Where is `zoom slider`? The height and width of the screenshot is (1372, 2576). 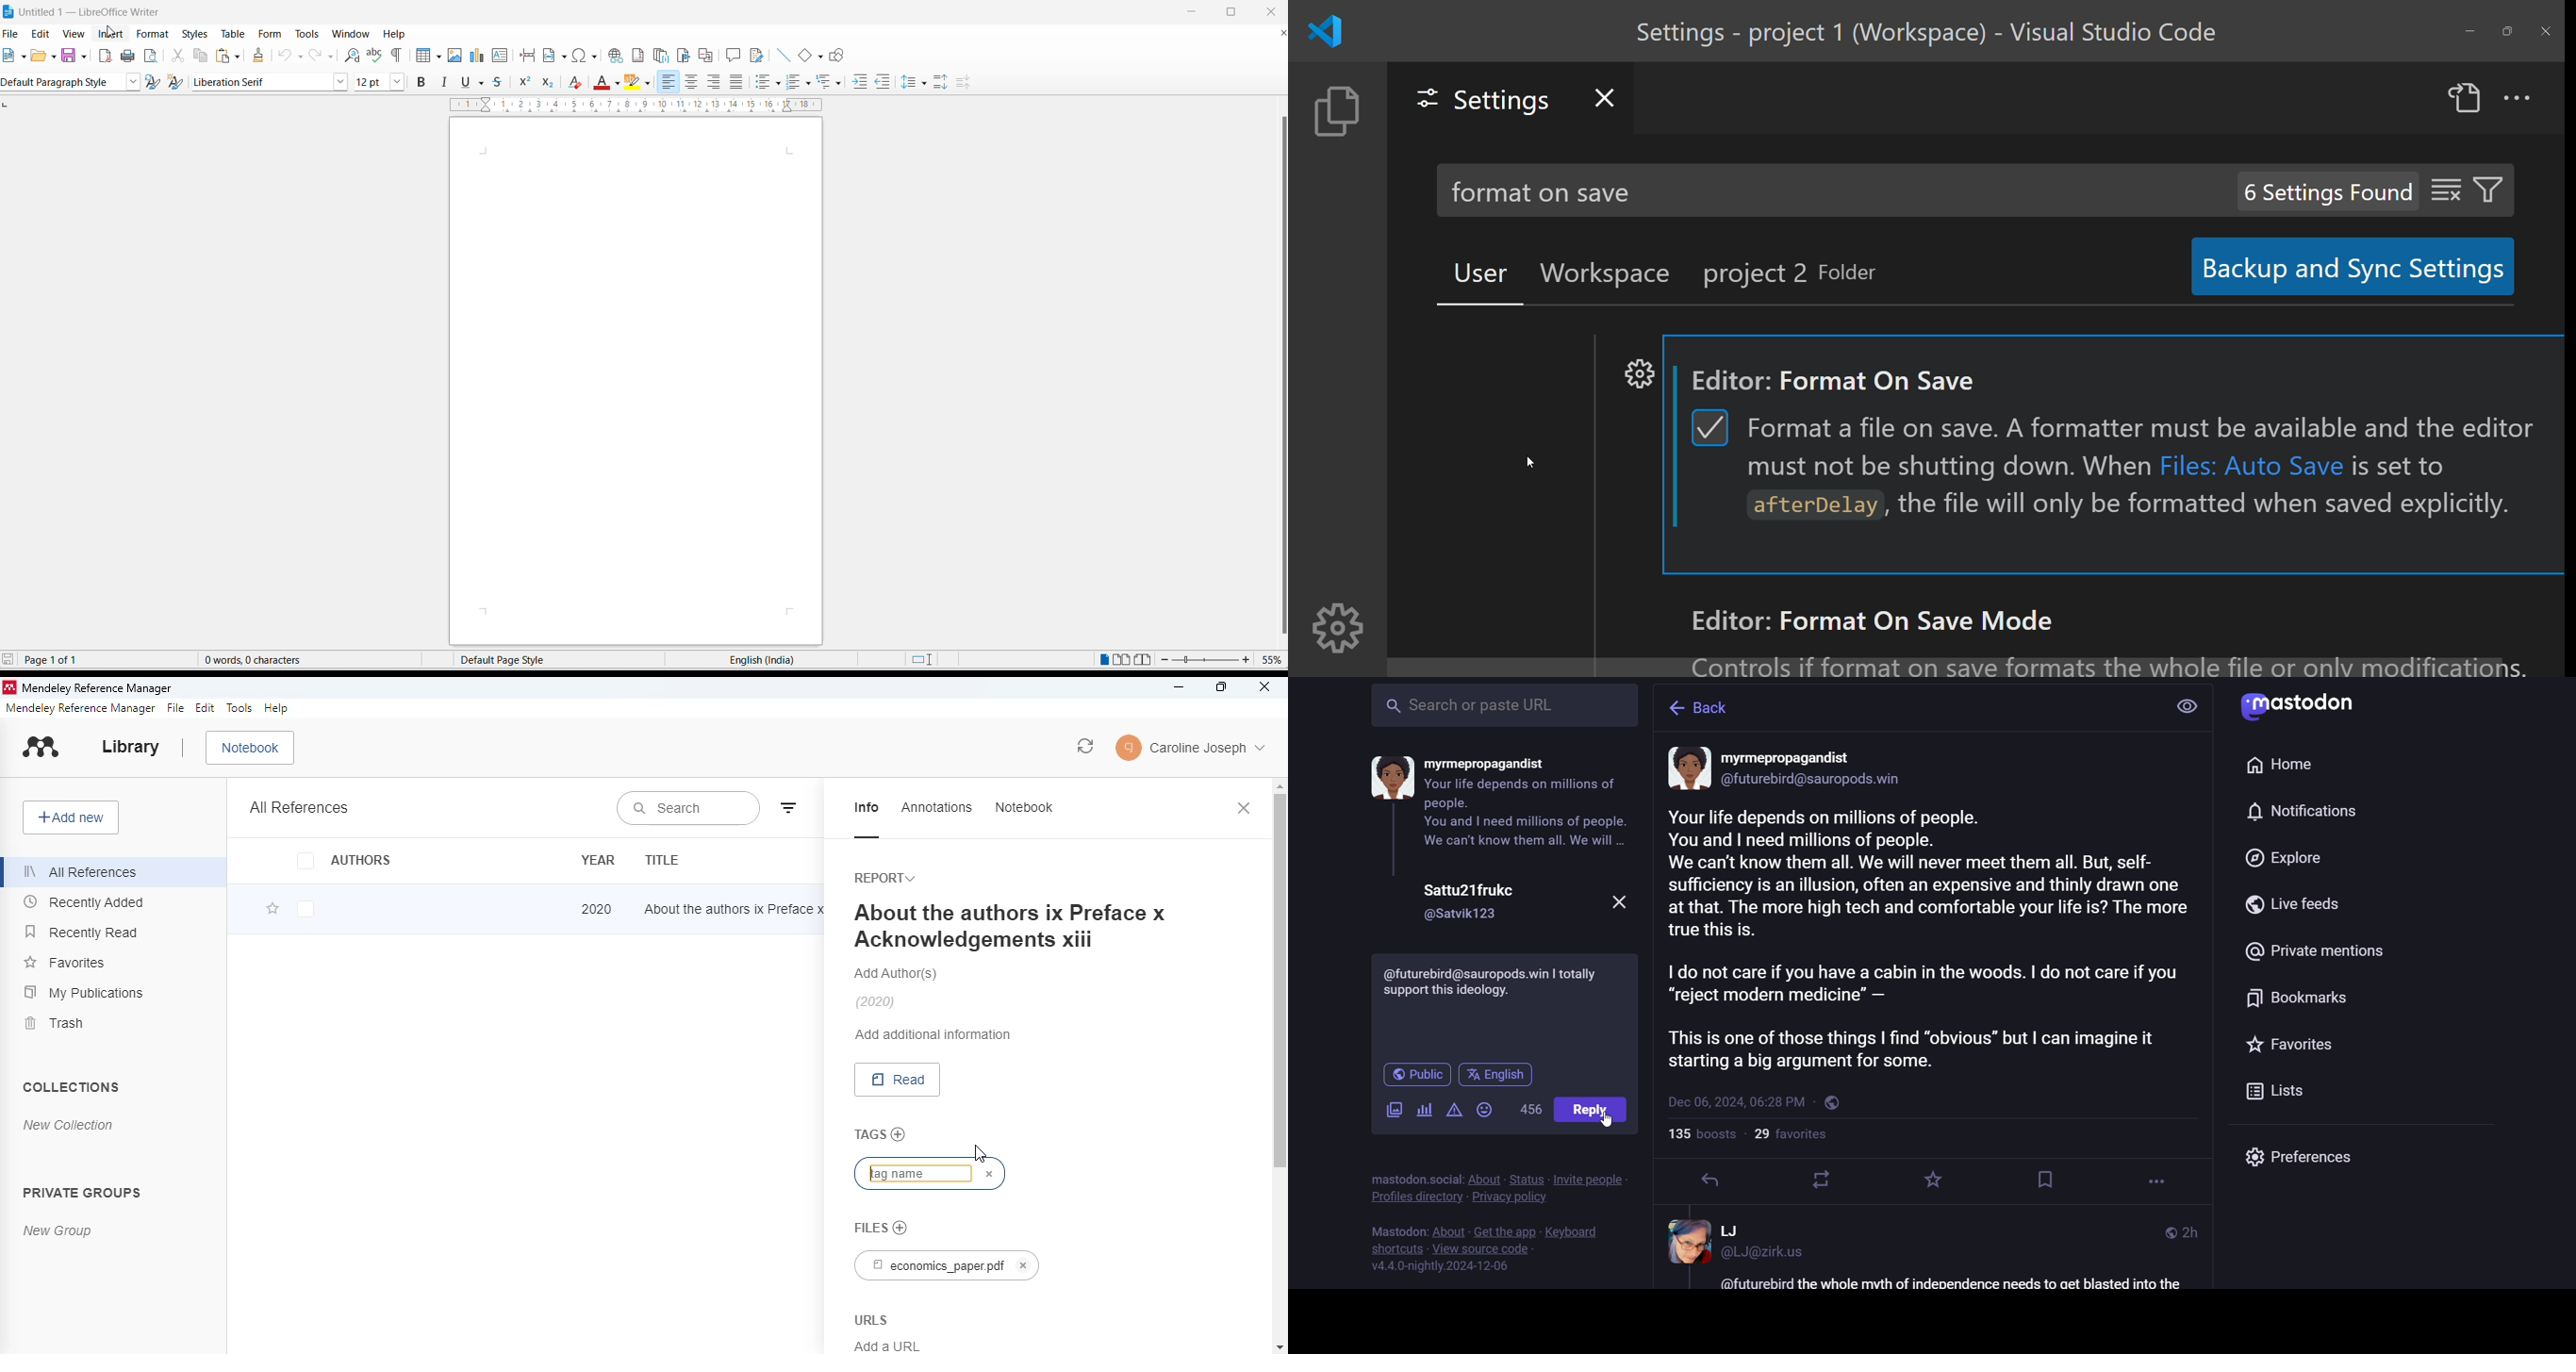
zoom slider is located at coordinates (1207, 661).